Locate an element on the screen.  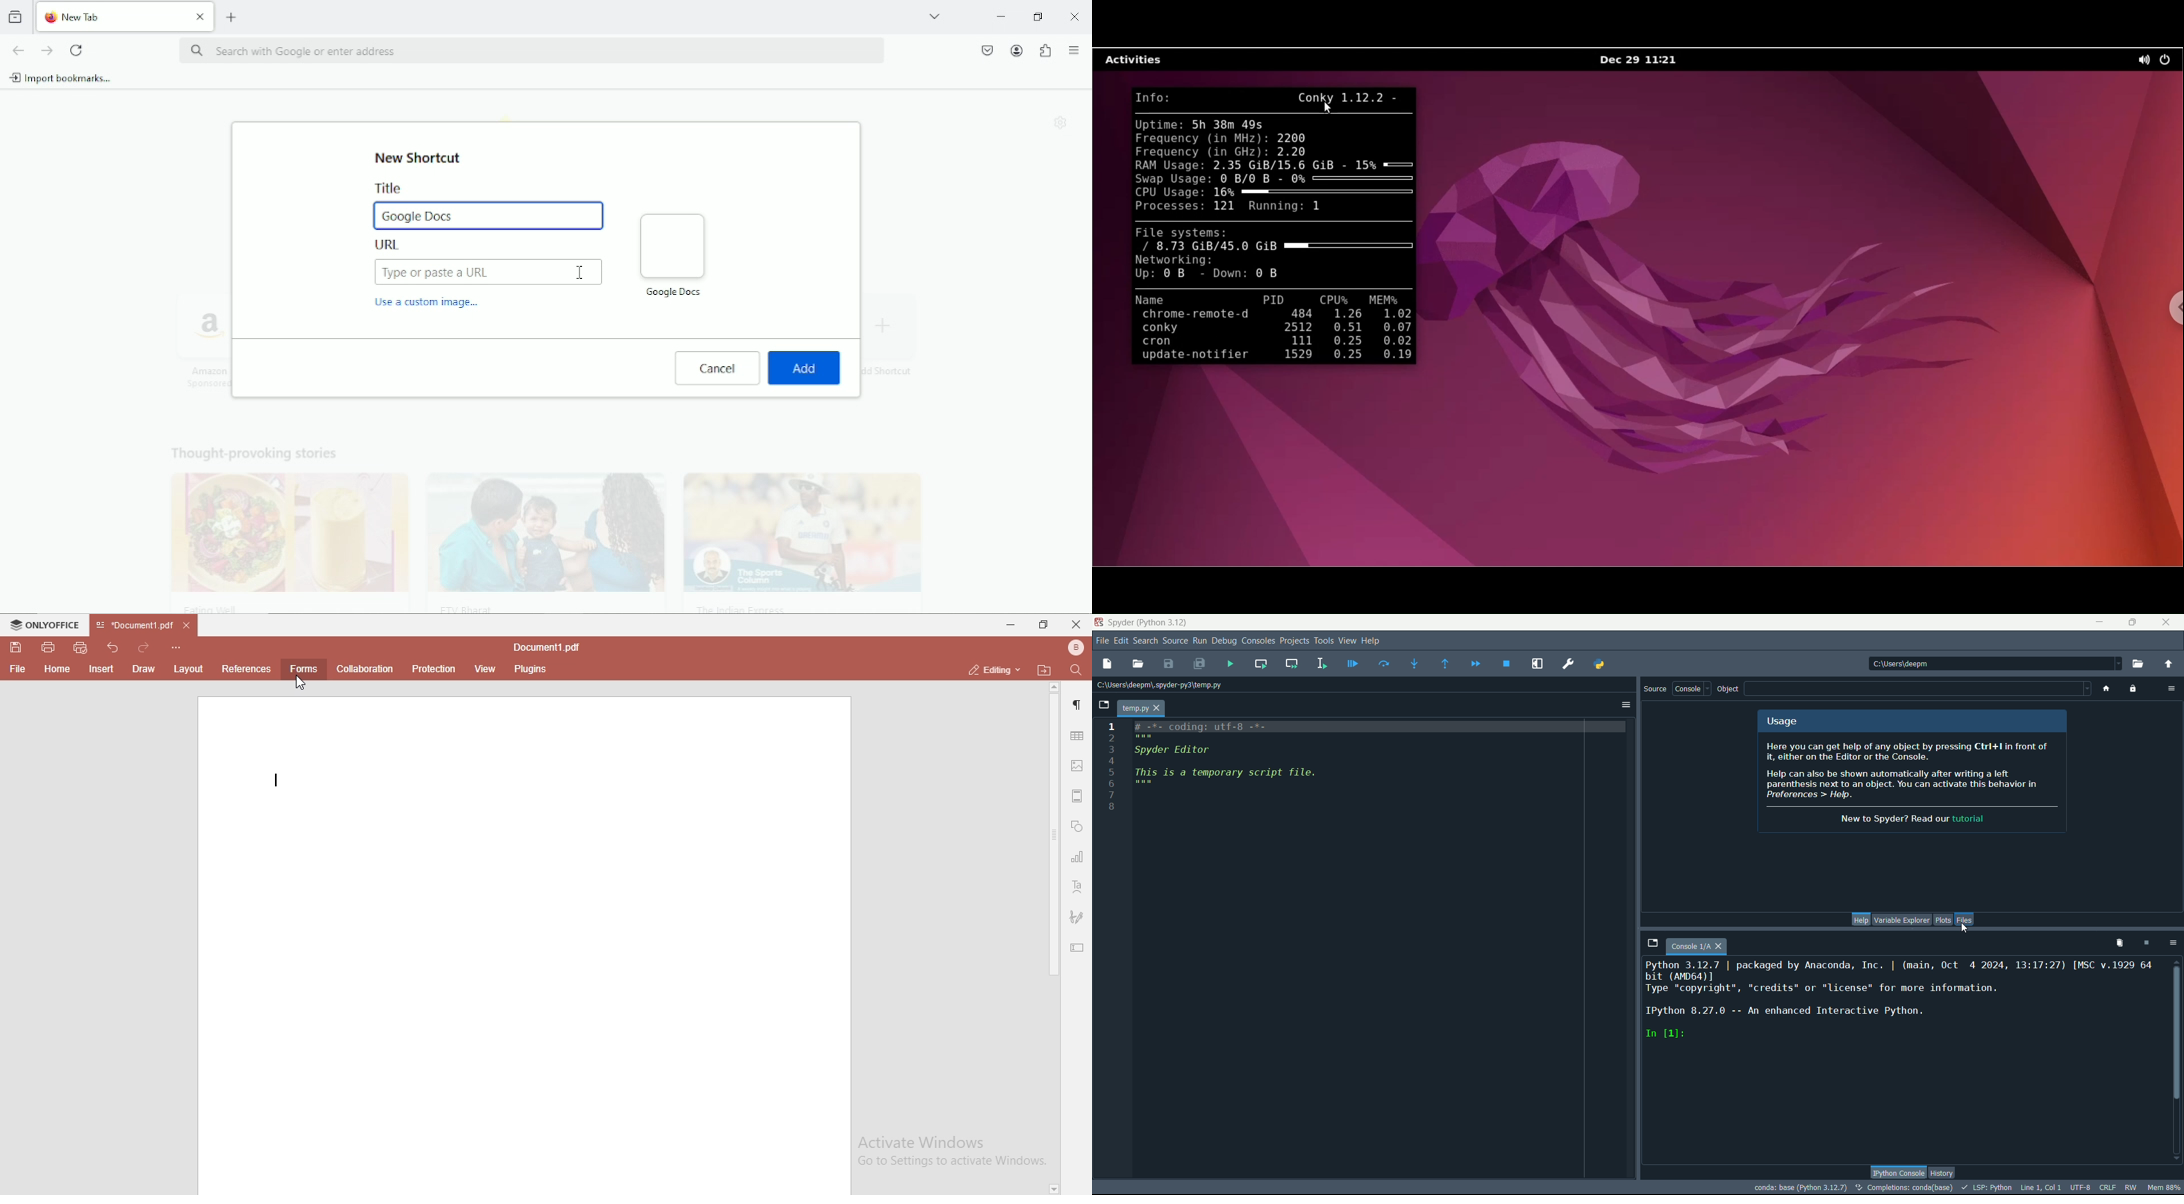
Close Tab is located at coordinates (201, 17).